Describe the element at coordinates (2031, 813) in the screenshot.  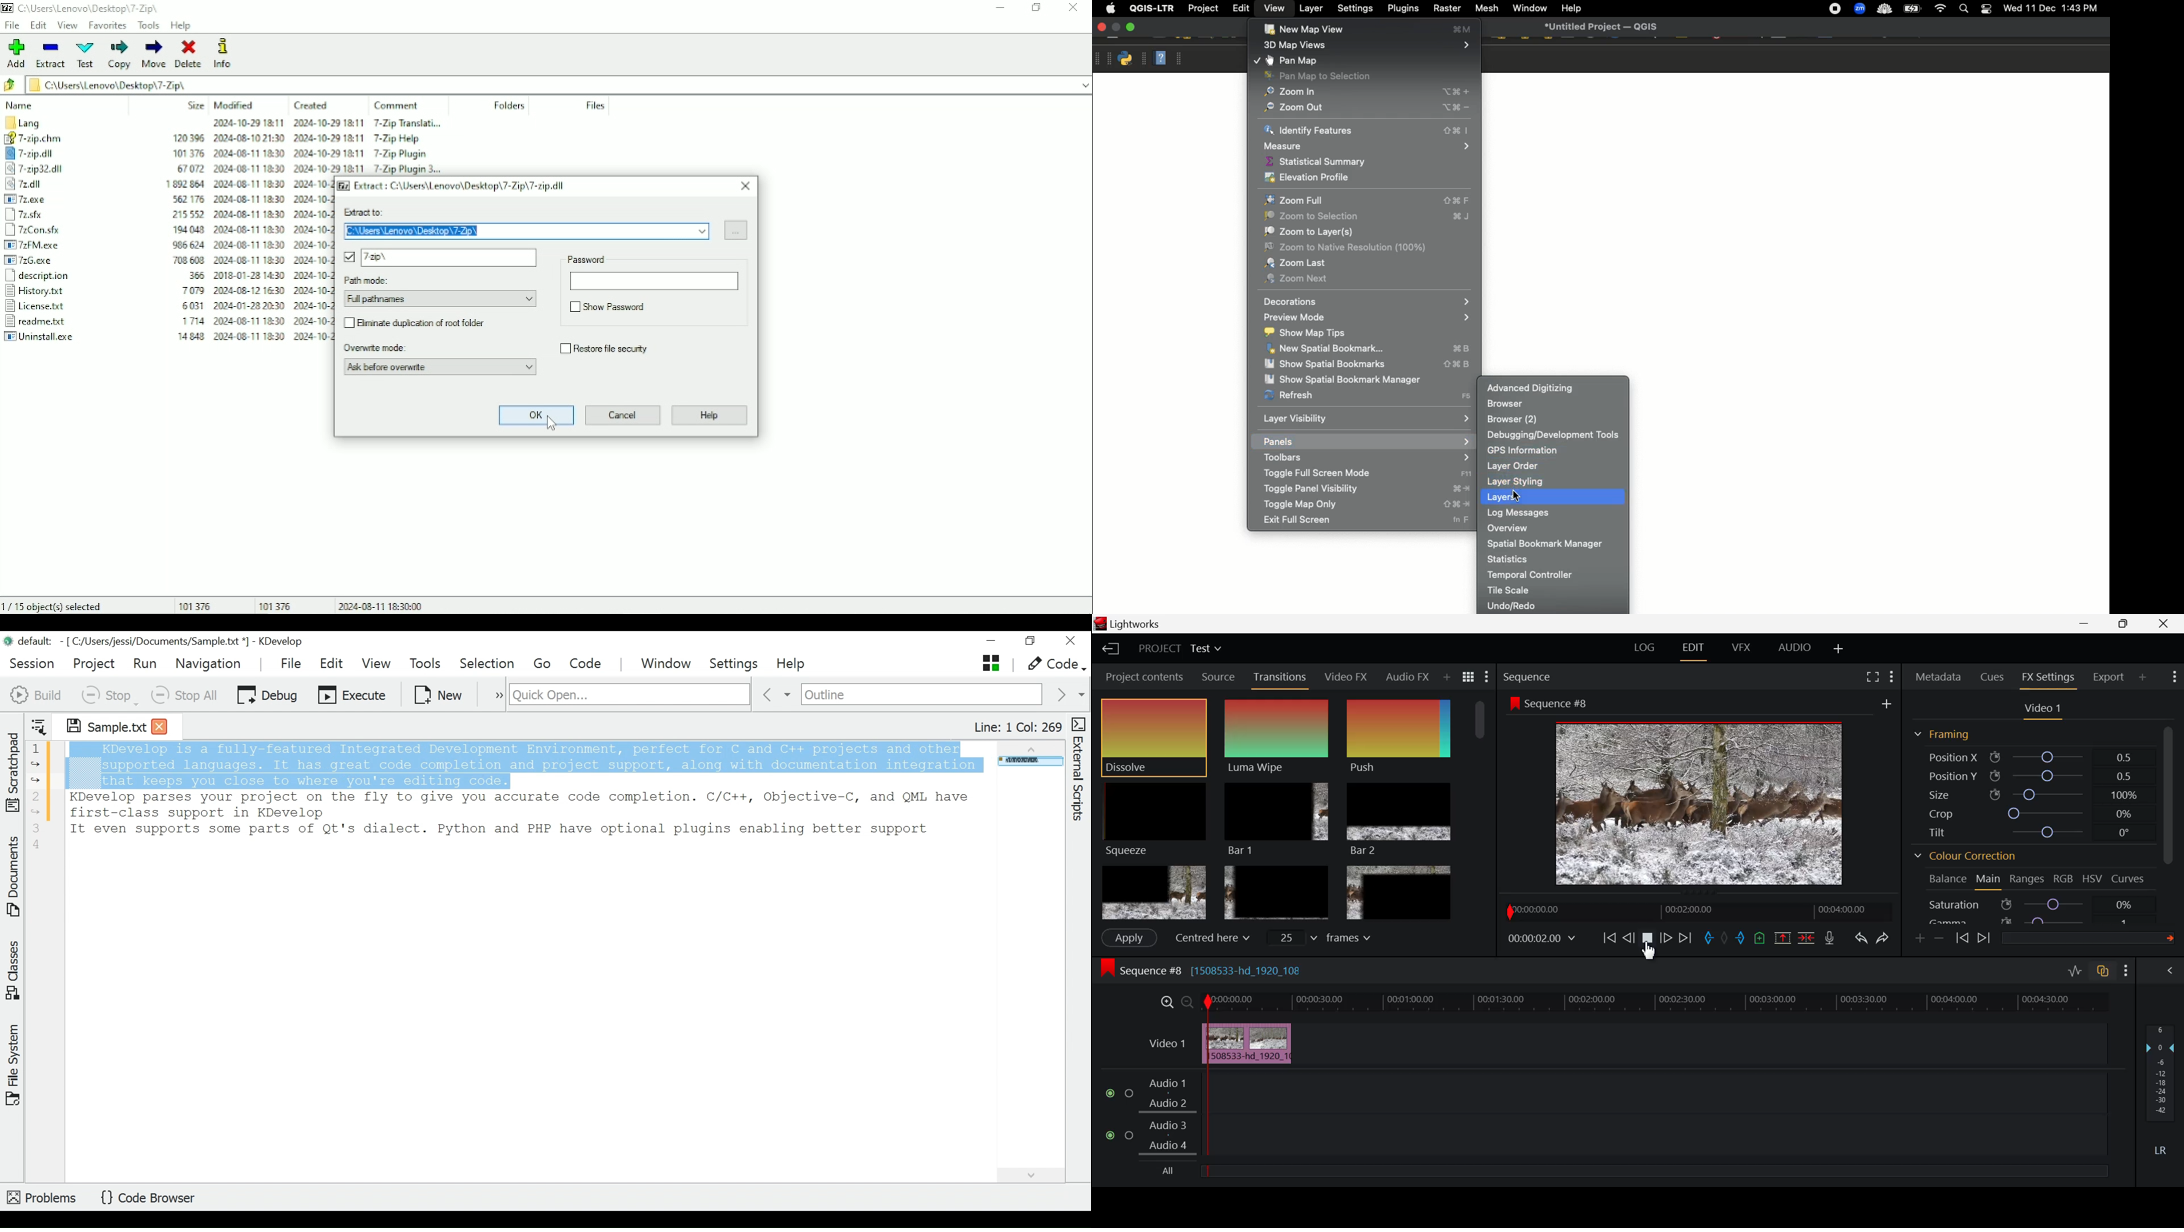
I see `Crop` at that location.